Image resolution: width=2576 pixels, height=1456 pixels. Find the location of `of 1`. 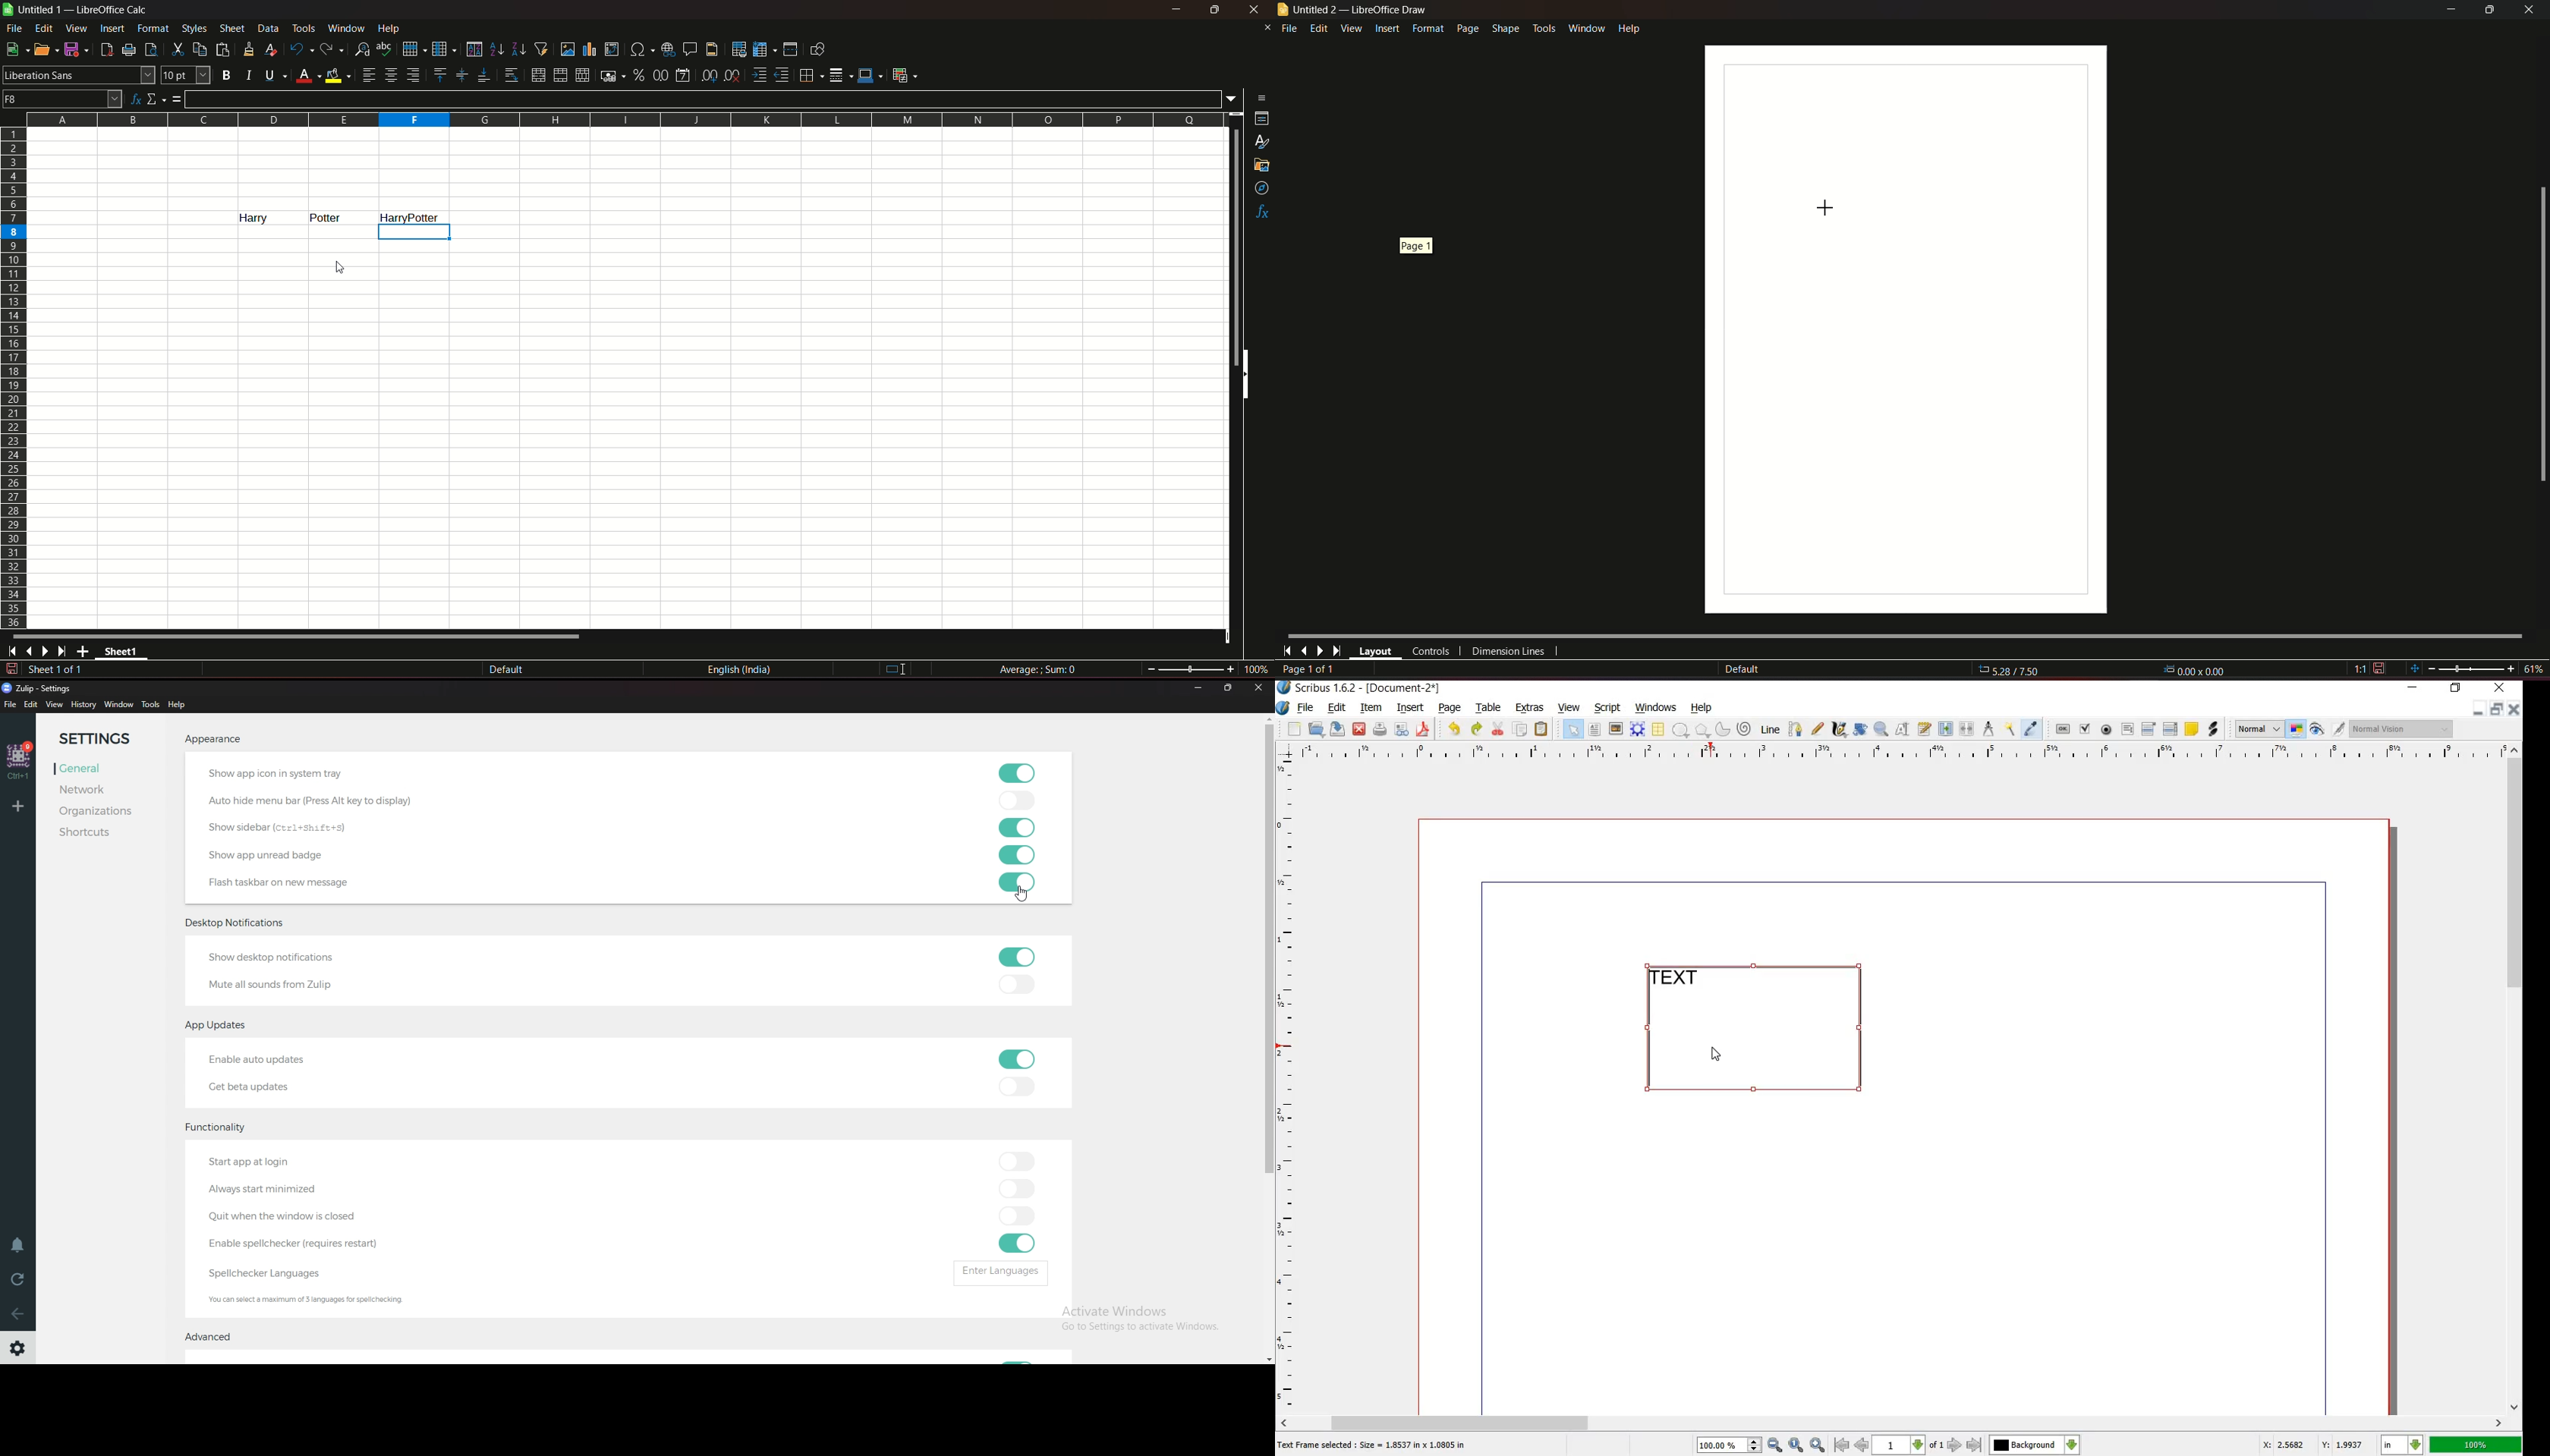

of 1 is located at coordinates (1935, 1446).